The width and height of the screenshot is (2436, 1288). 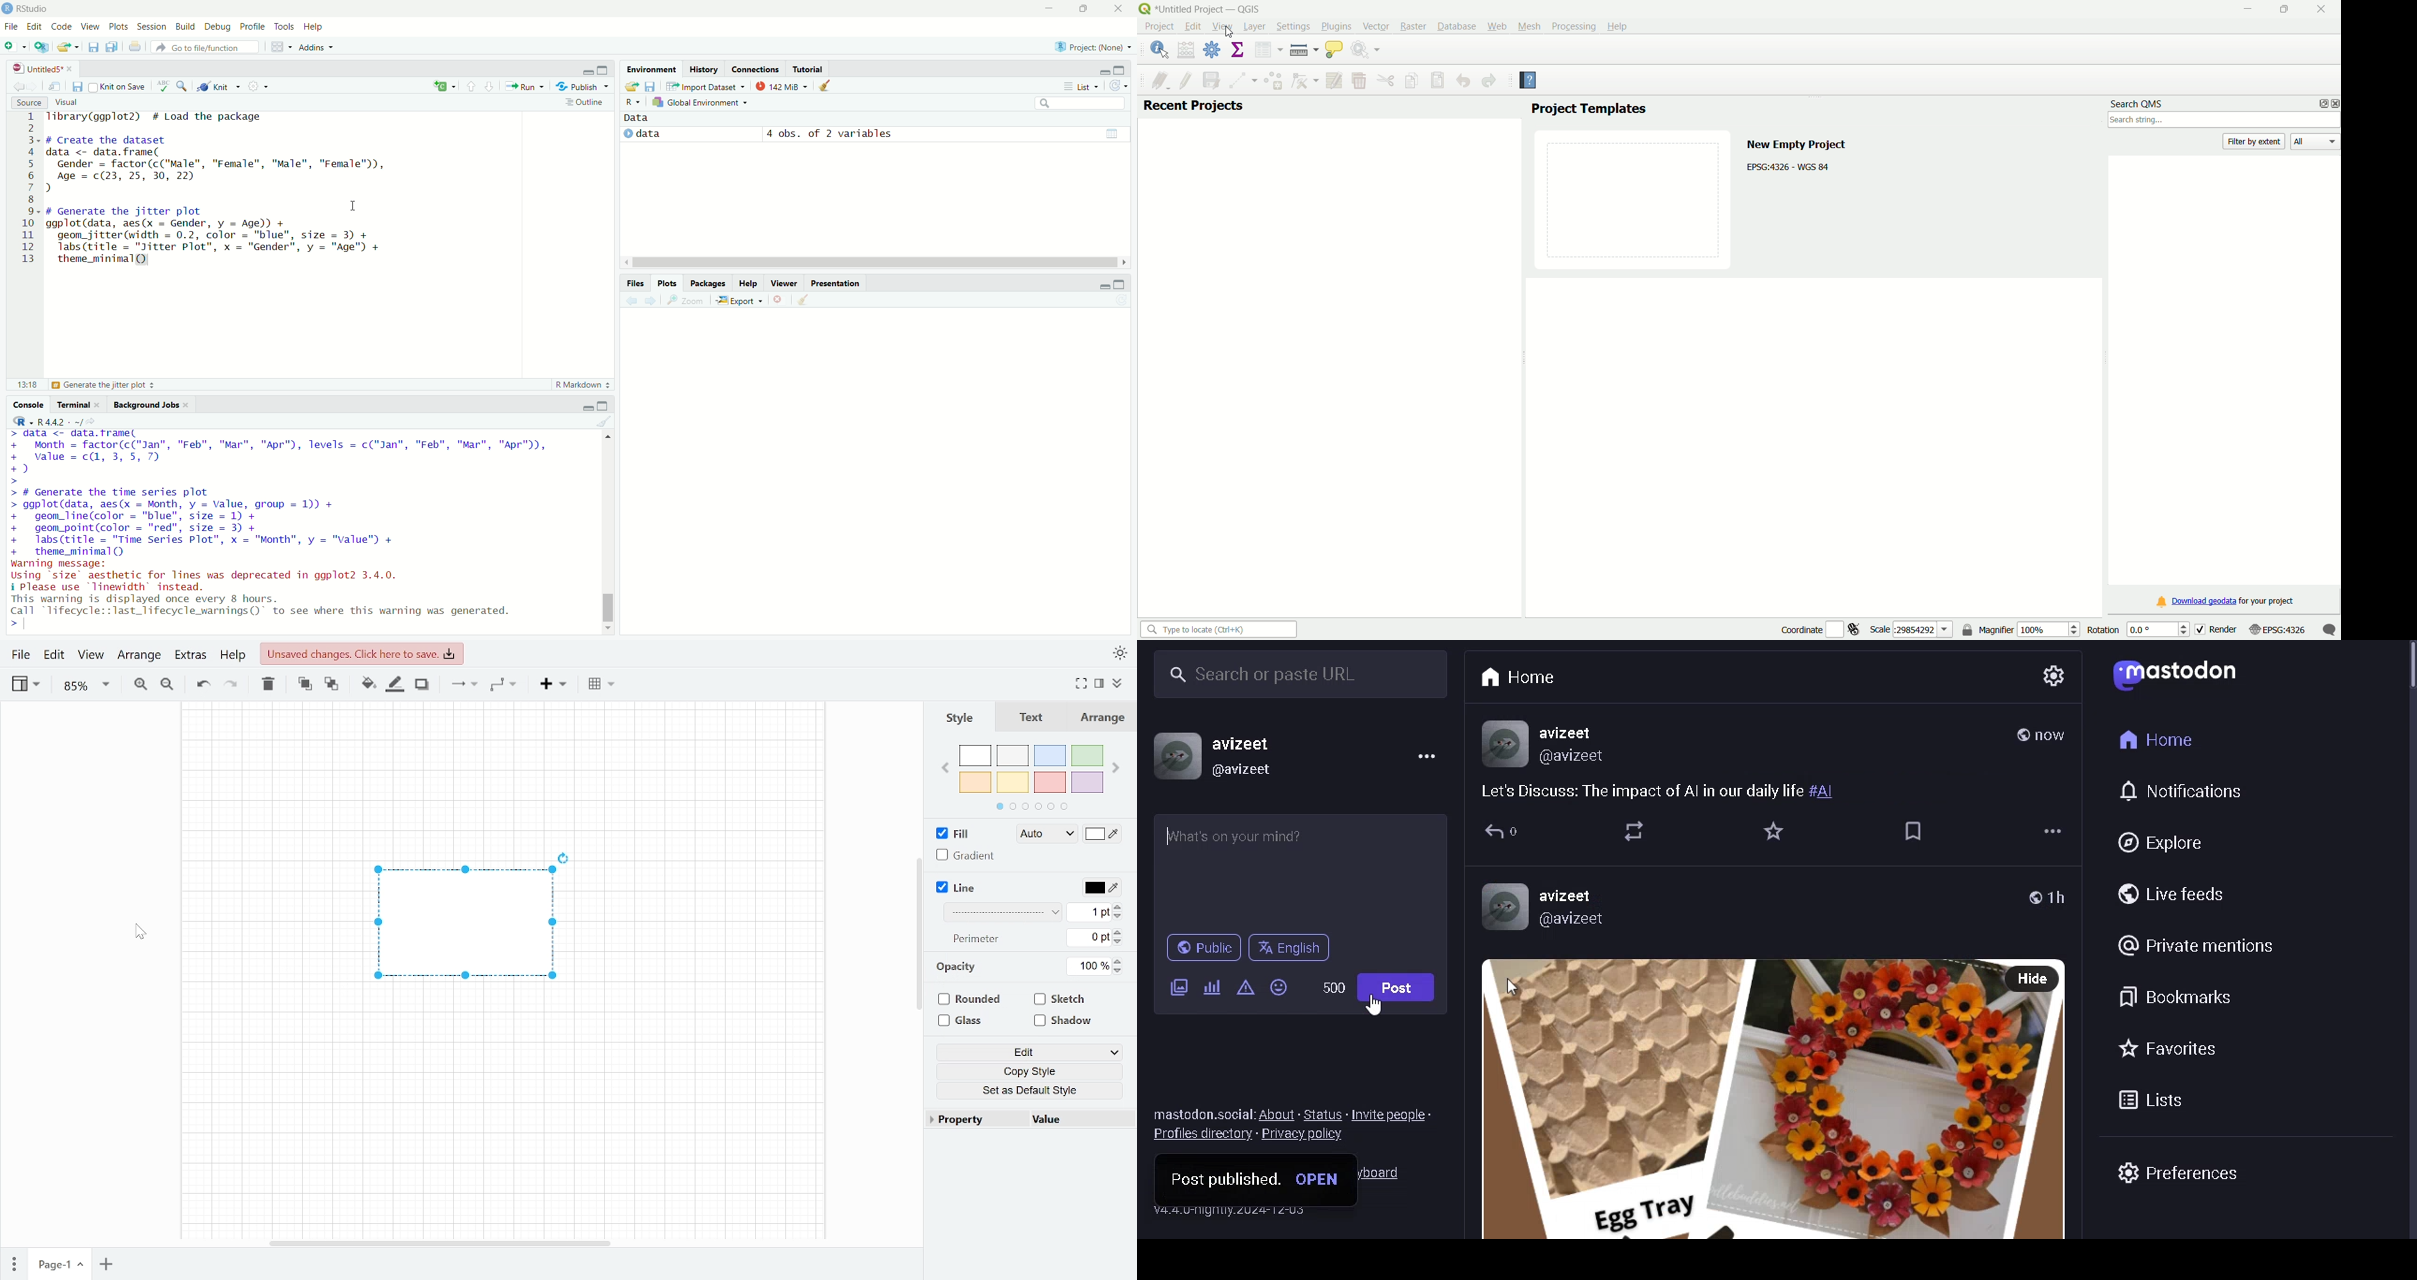 I want to click on 13:18, so click(x=21, y=384).